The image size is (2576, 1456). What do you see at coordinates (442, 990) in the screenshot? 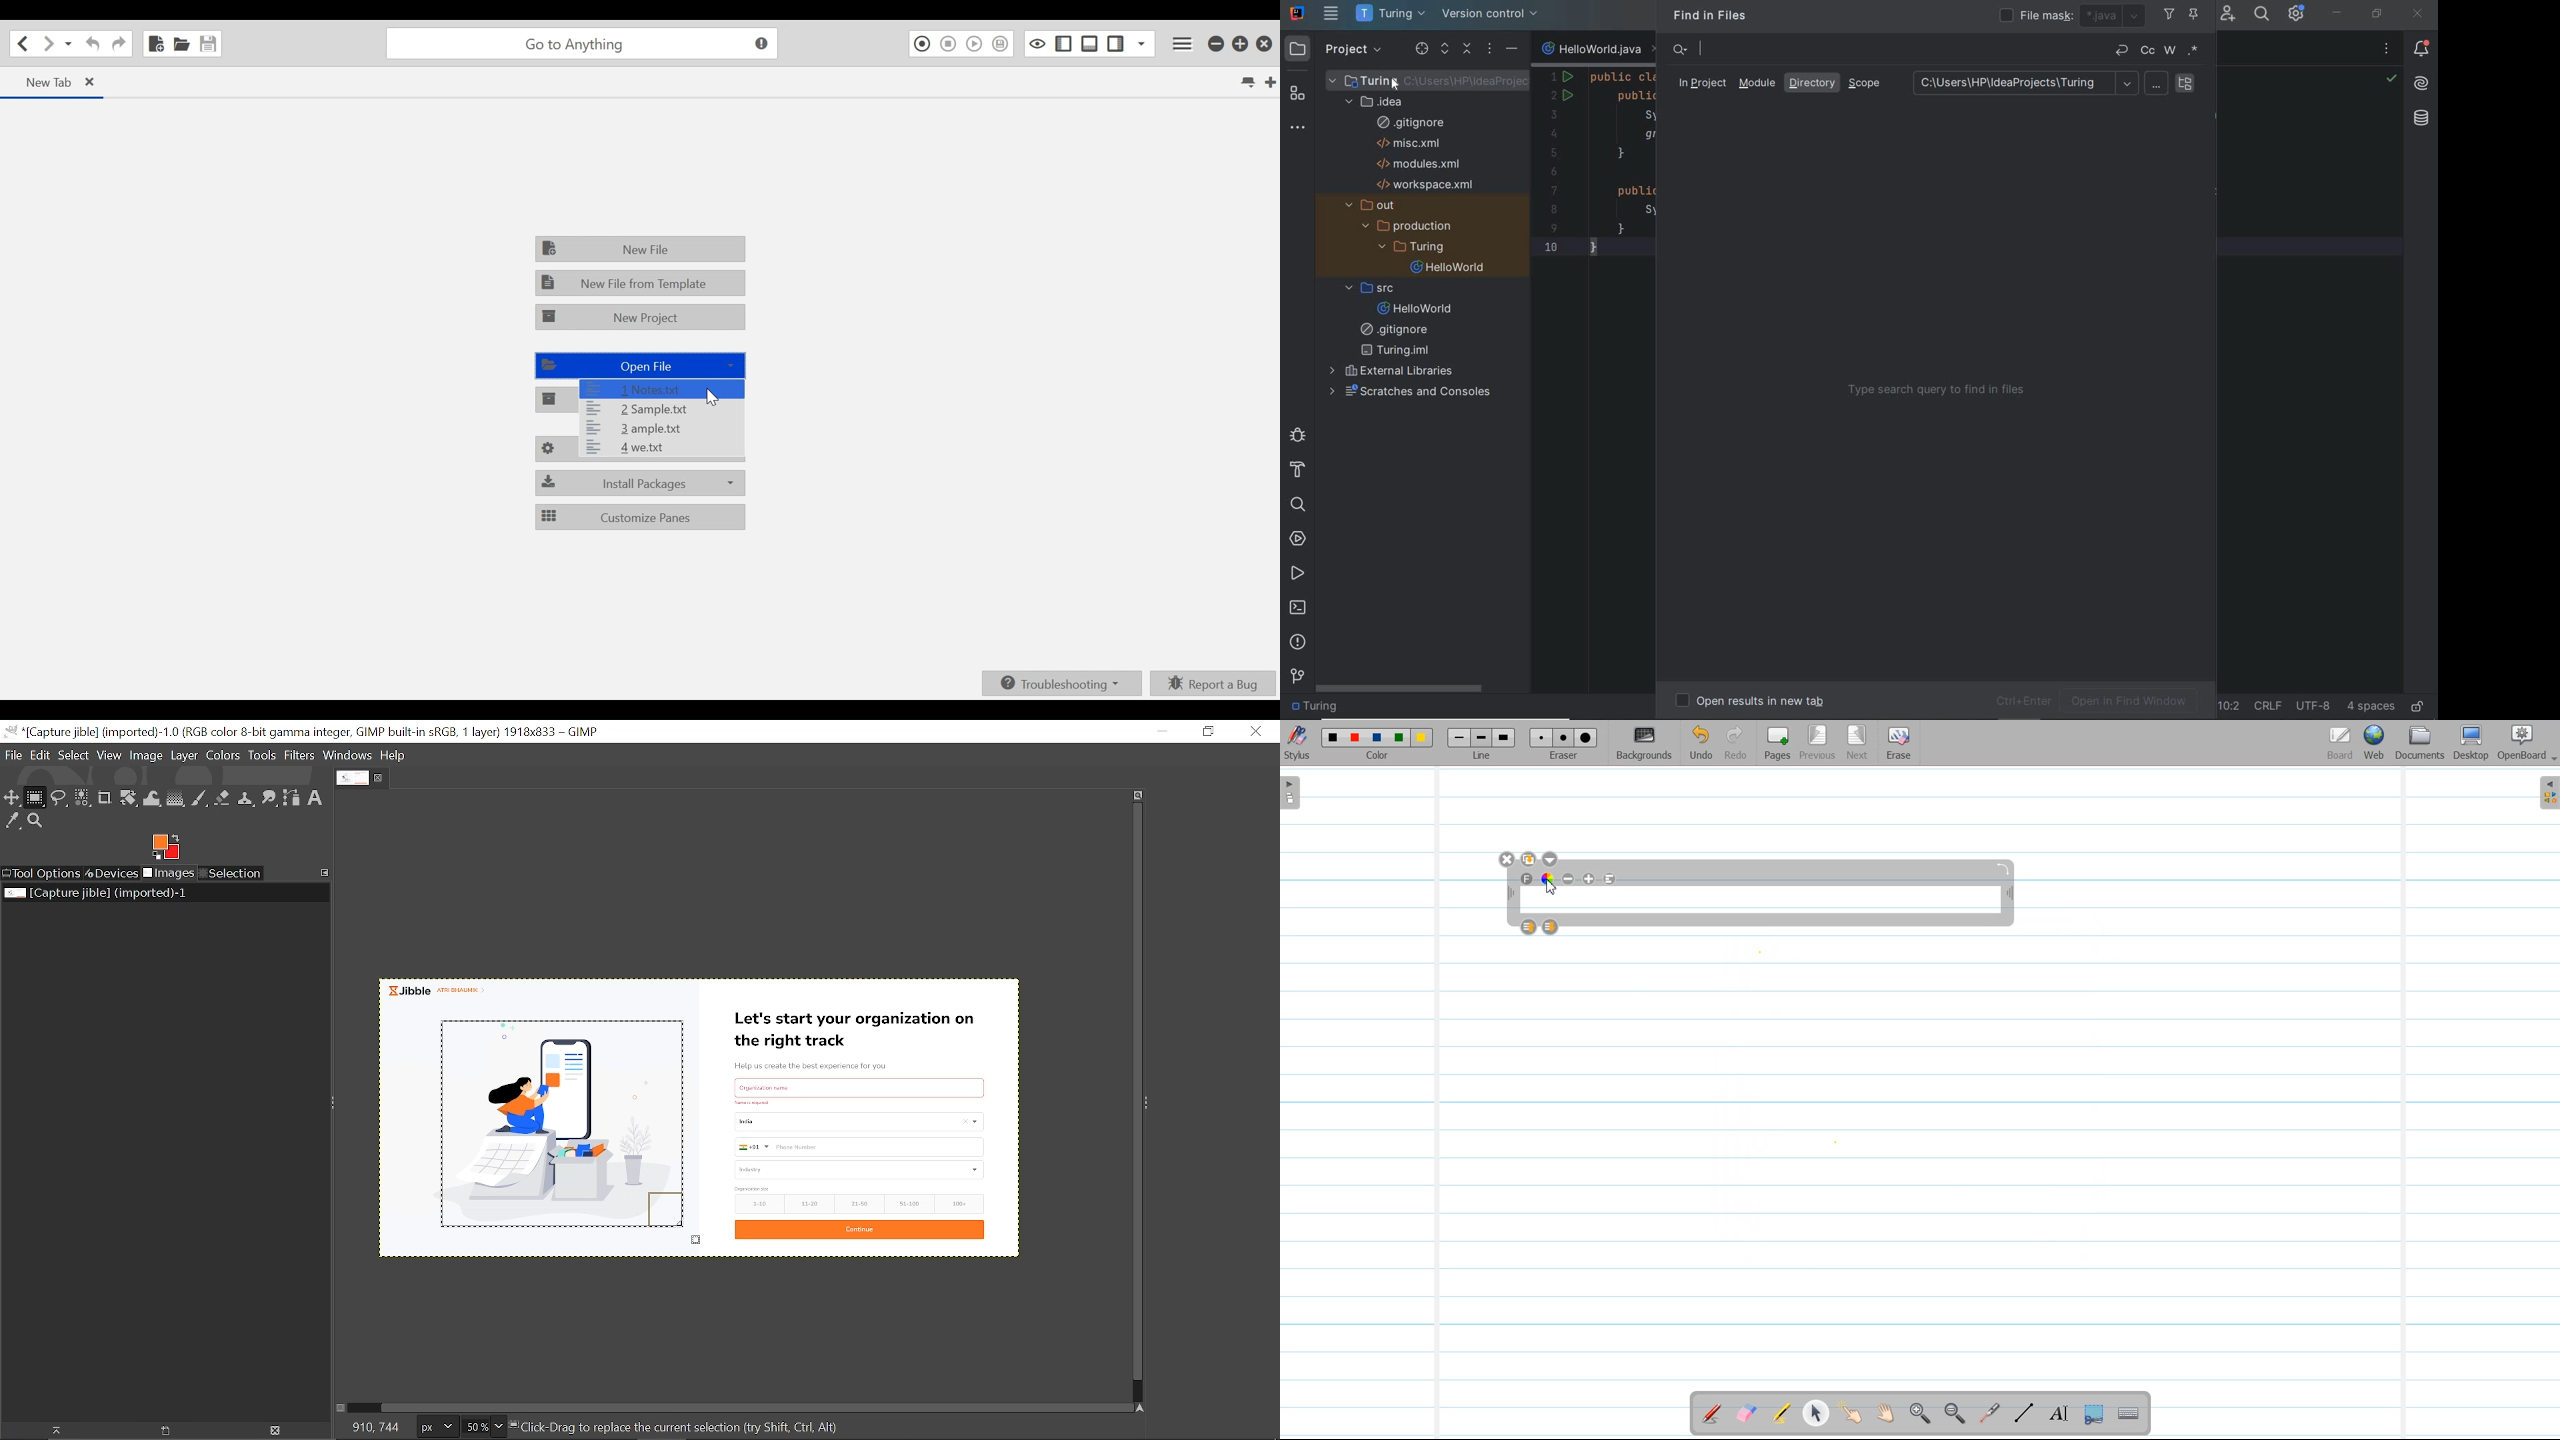
I see `Jibble` at bounding box center [442, 990].